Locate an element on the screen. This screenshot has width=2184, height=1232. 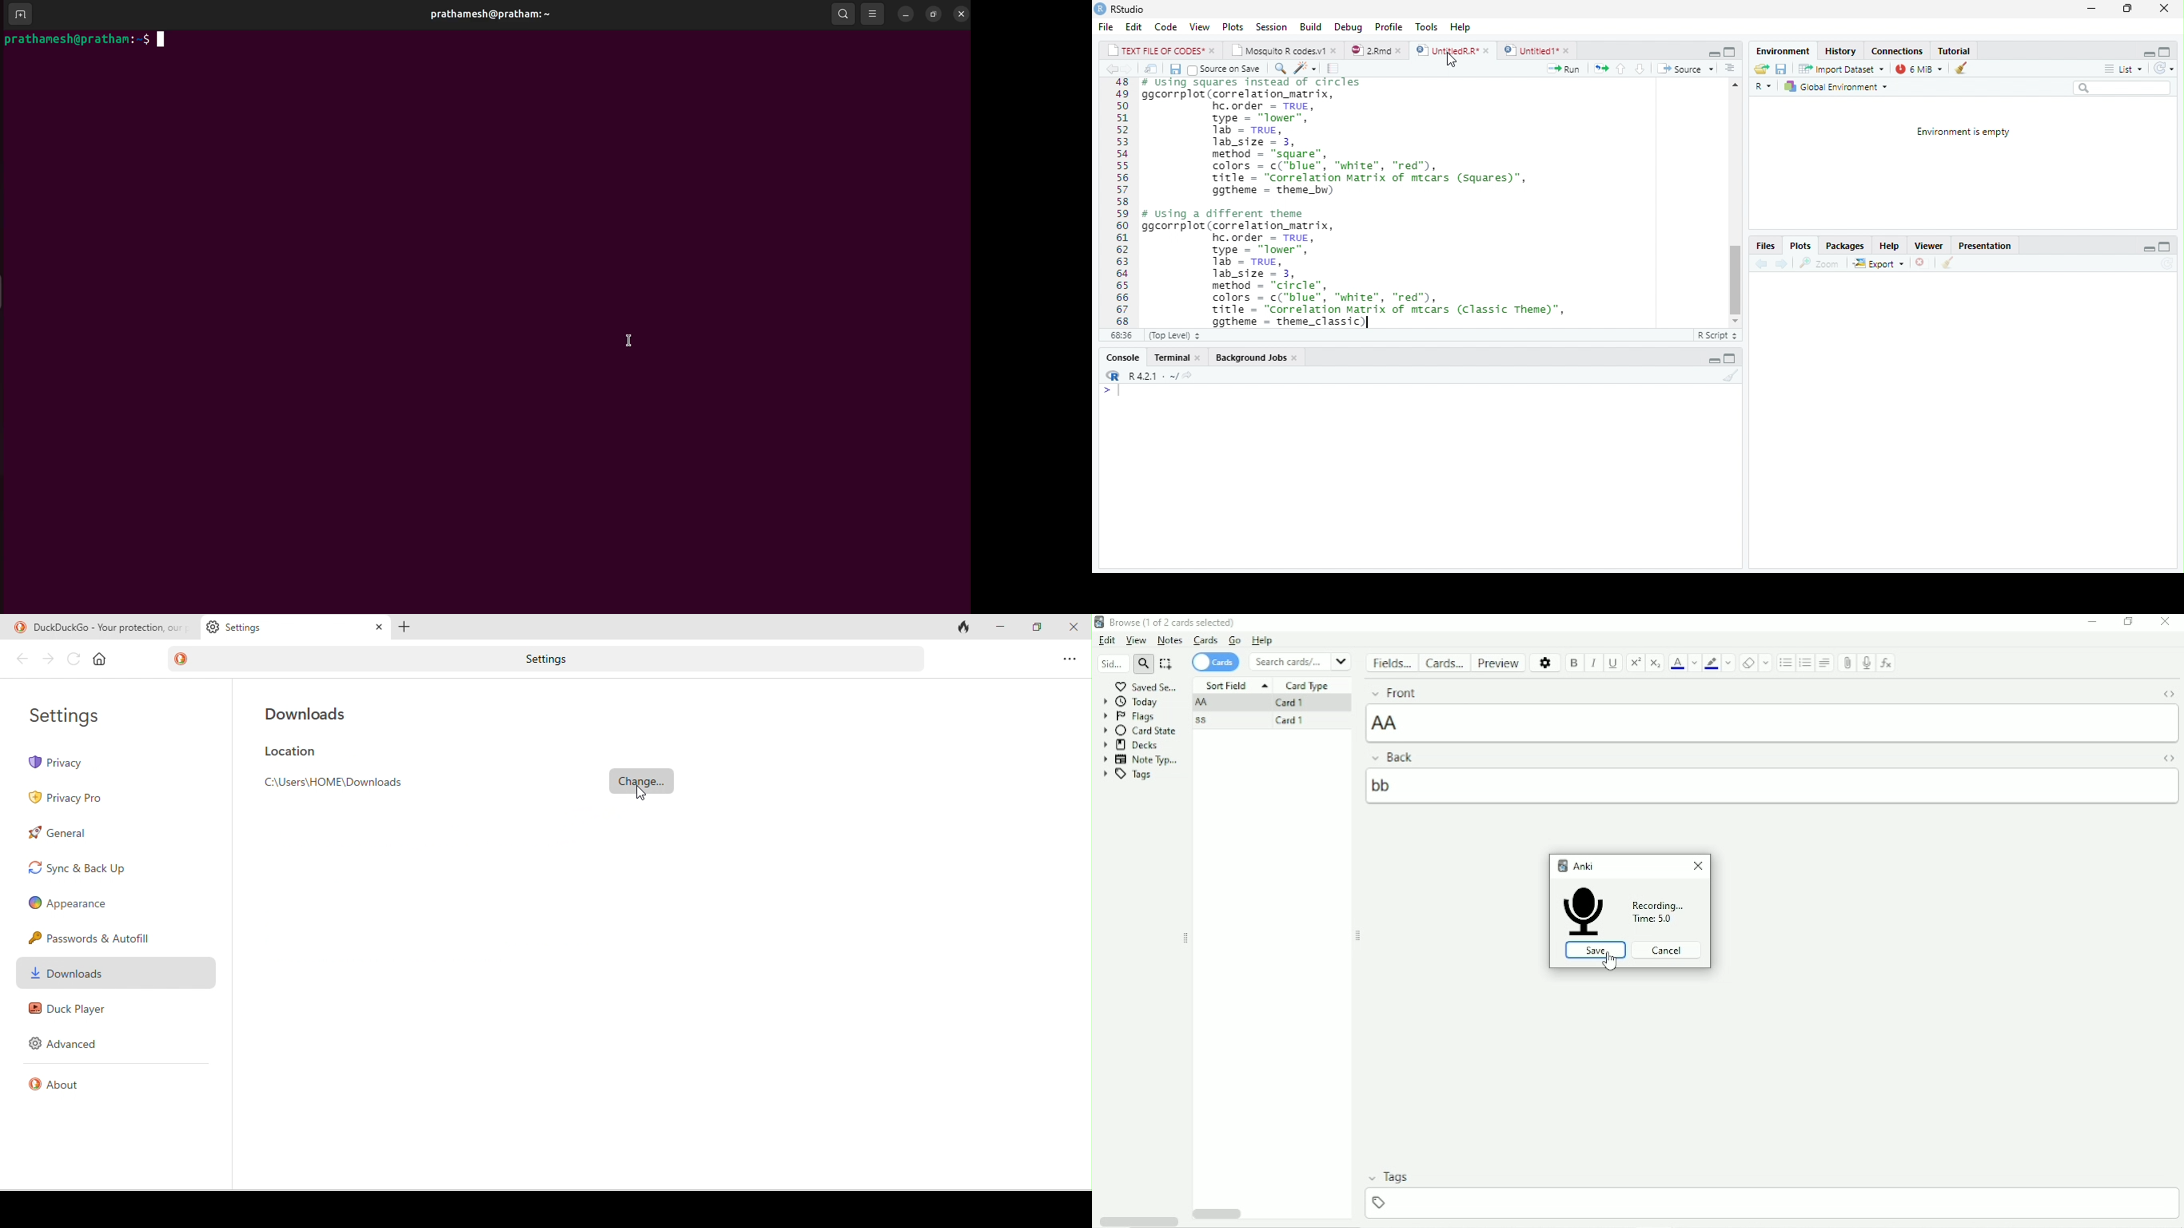
Ordered list is located at coordinates (1806, 663).